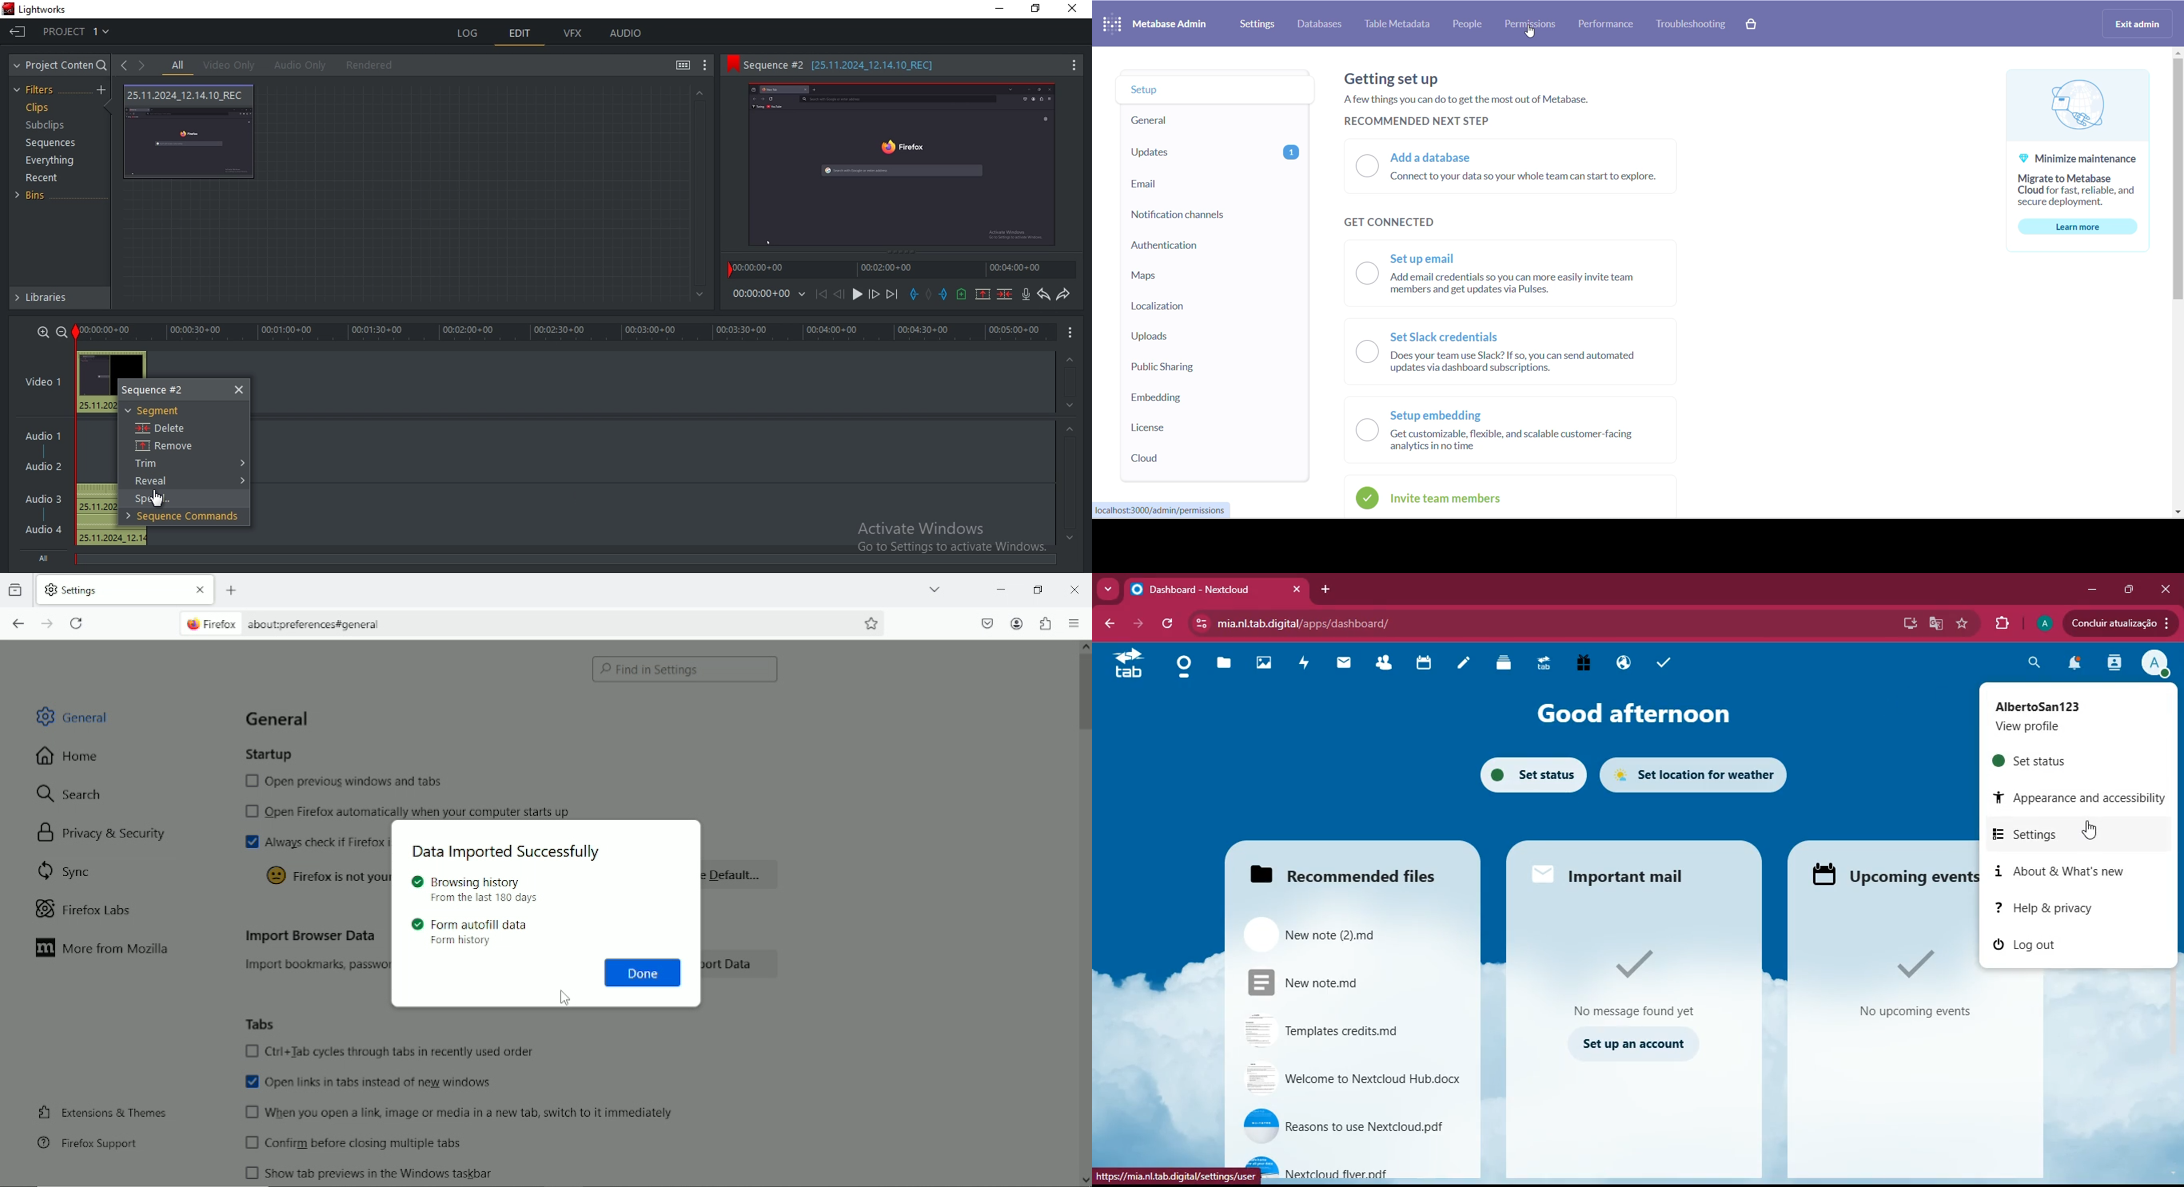 The height and width of the screenshot is (1204, 2184). I want to click on delete the marked section, so click(1005, 294).